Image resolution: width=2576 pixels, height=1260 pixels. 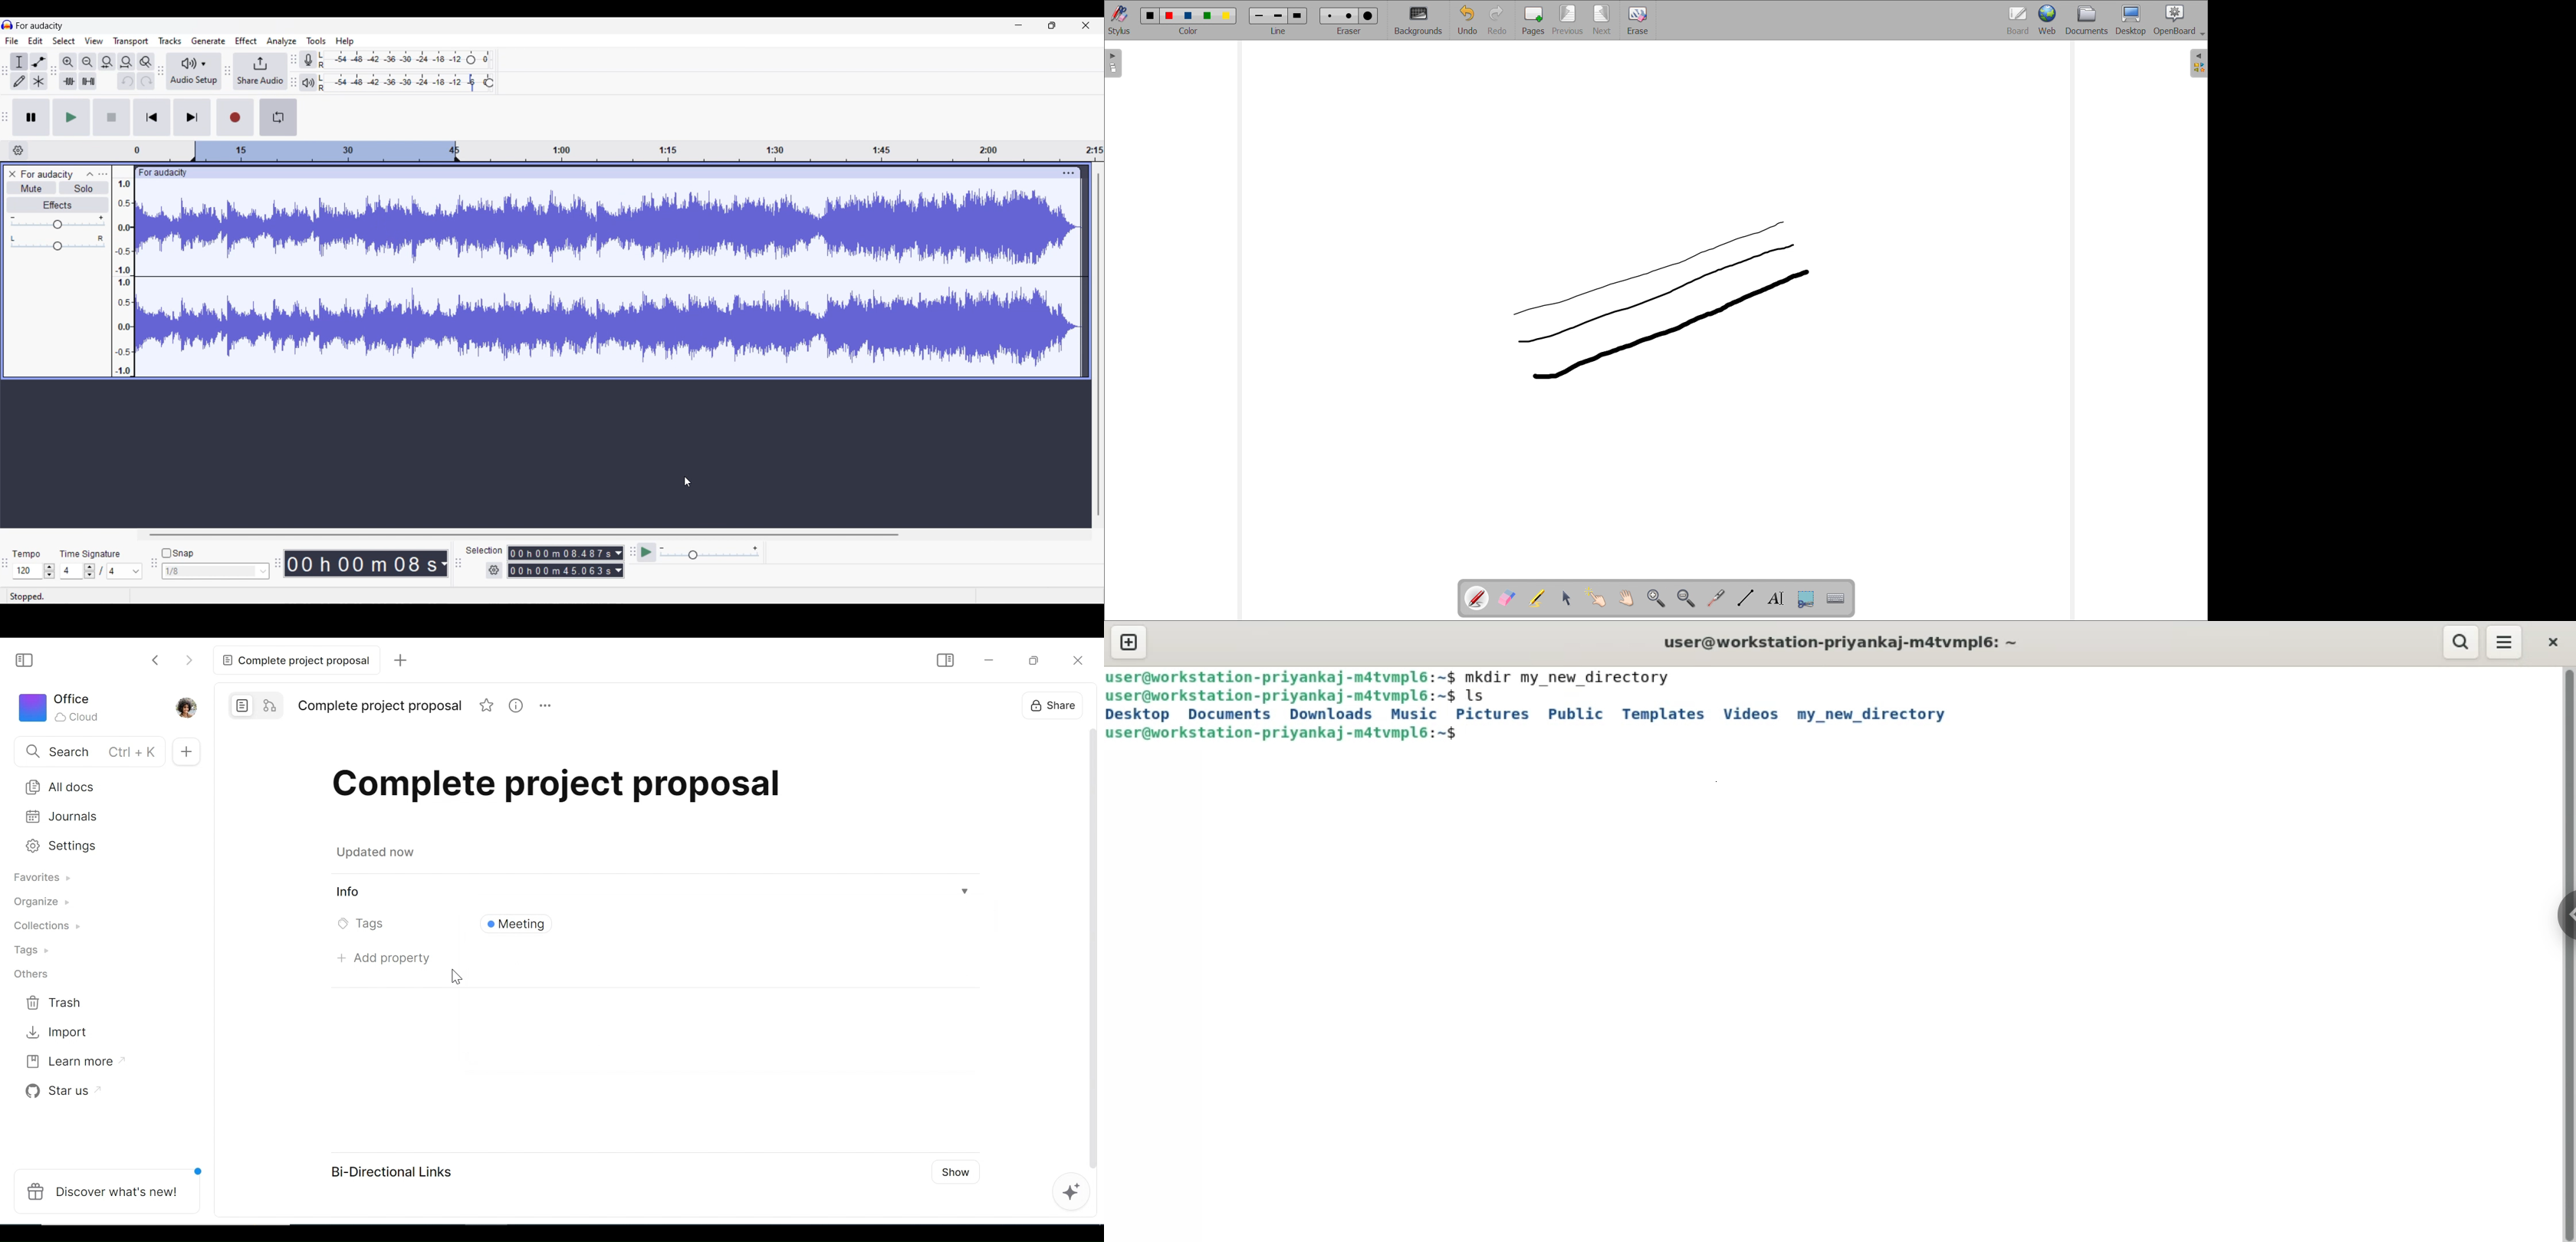 I want to click on Track settings, so click(x=1068, y=172).